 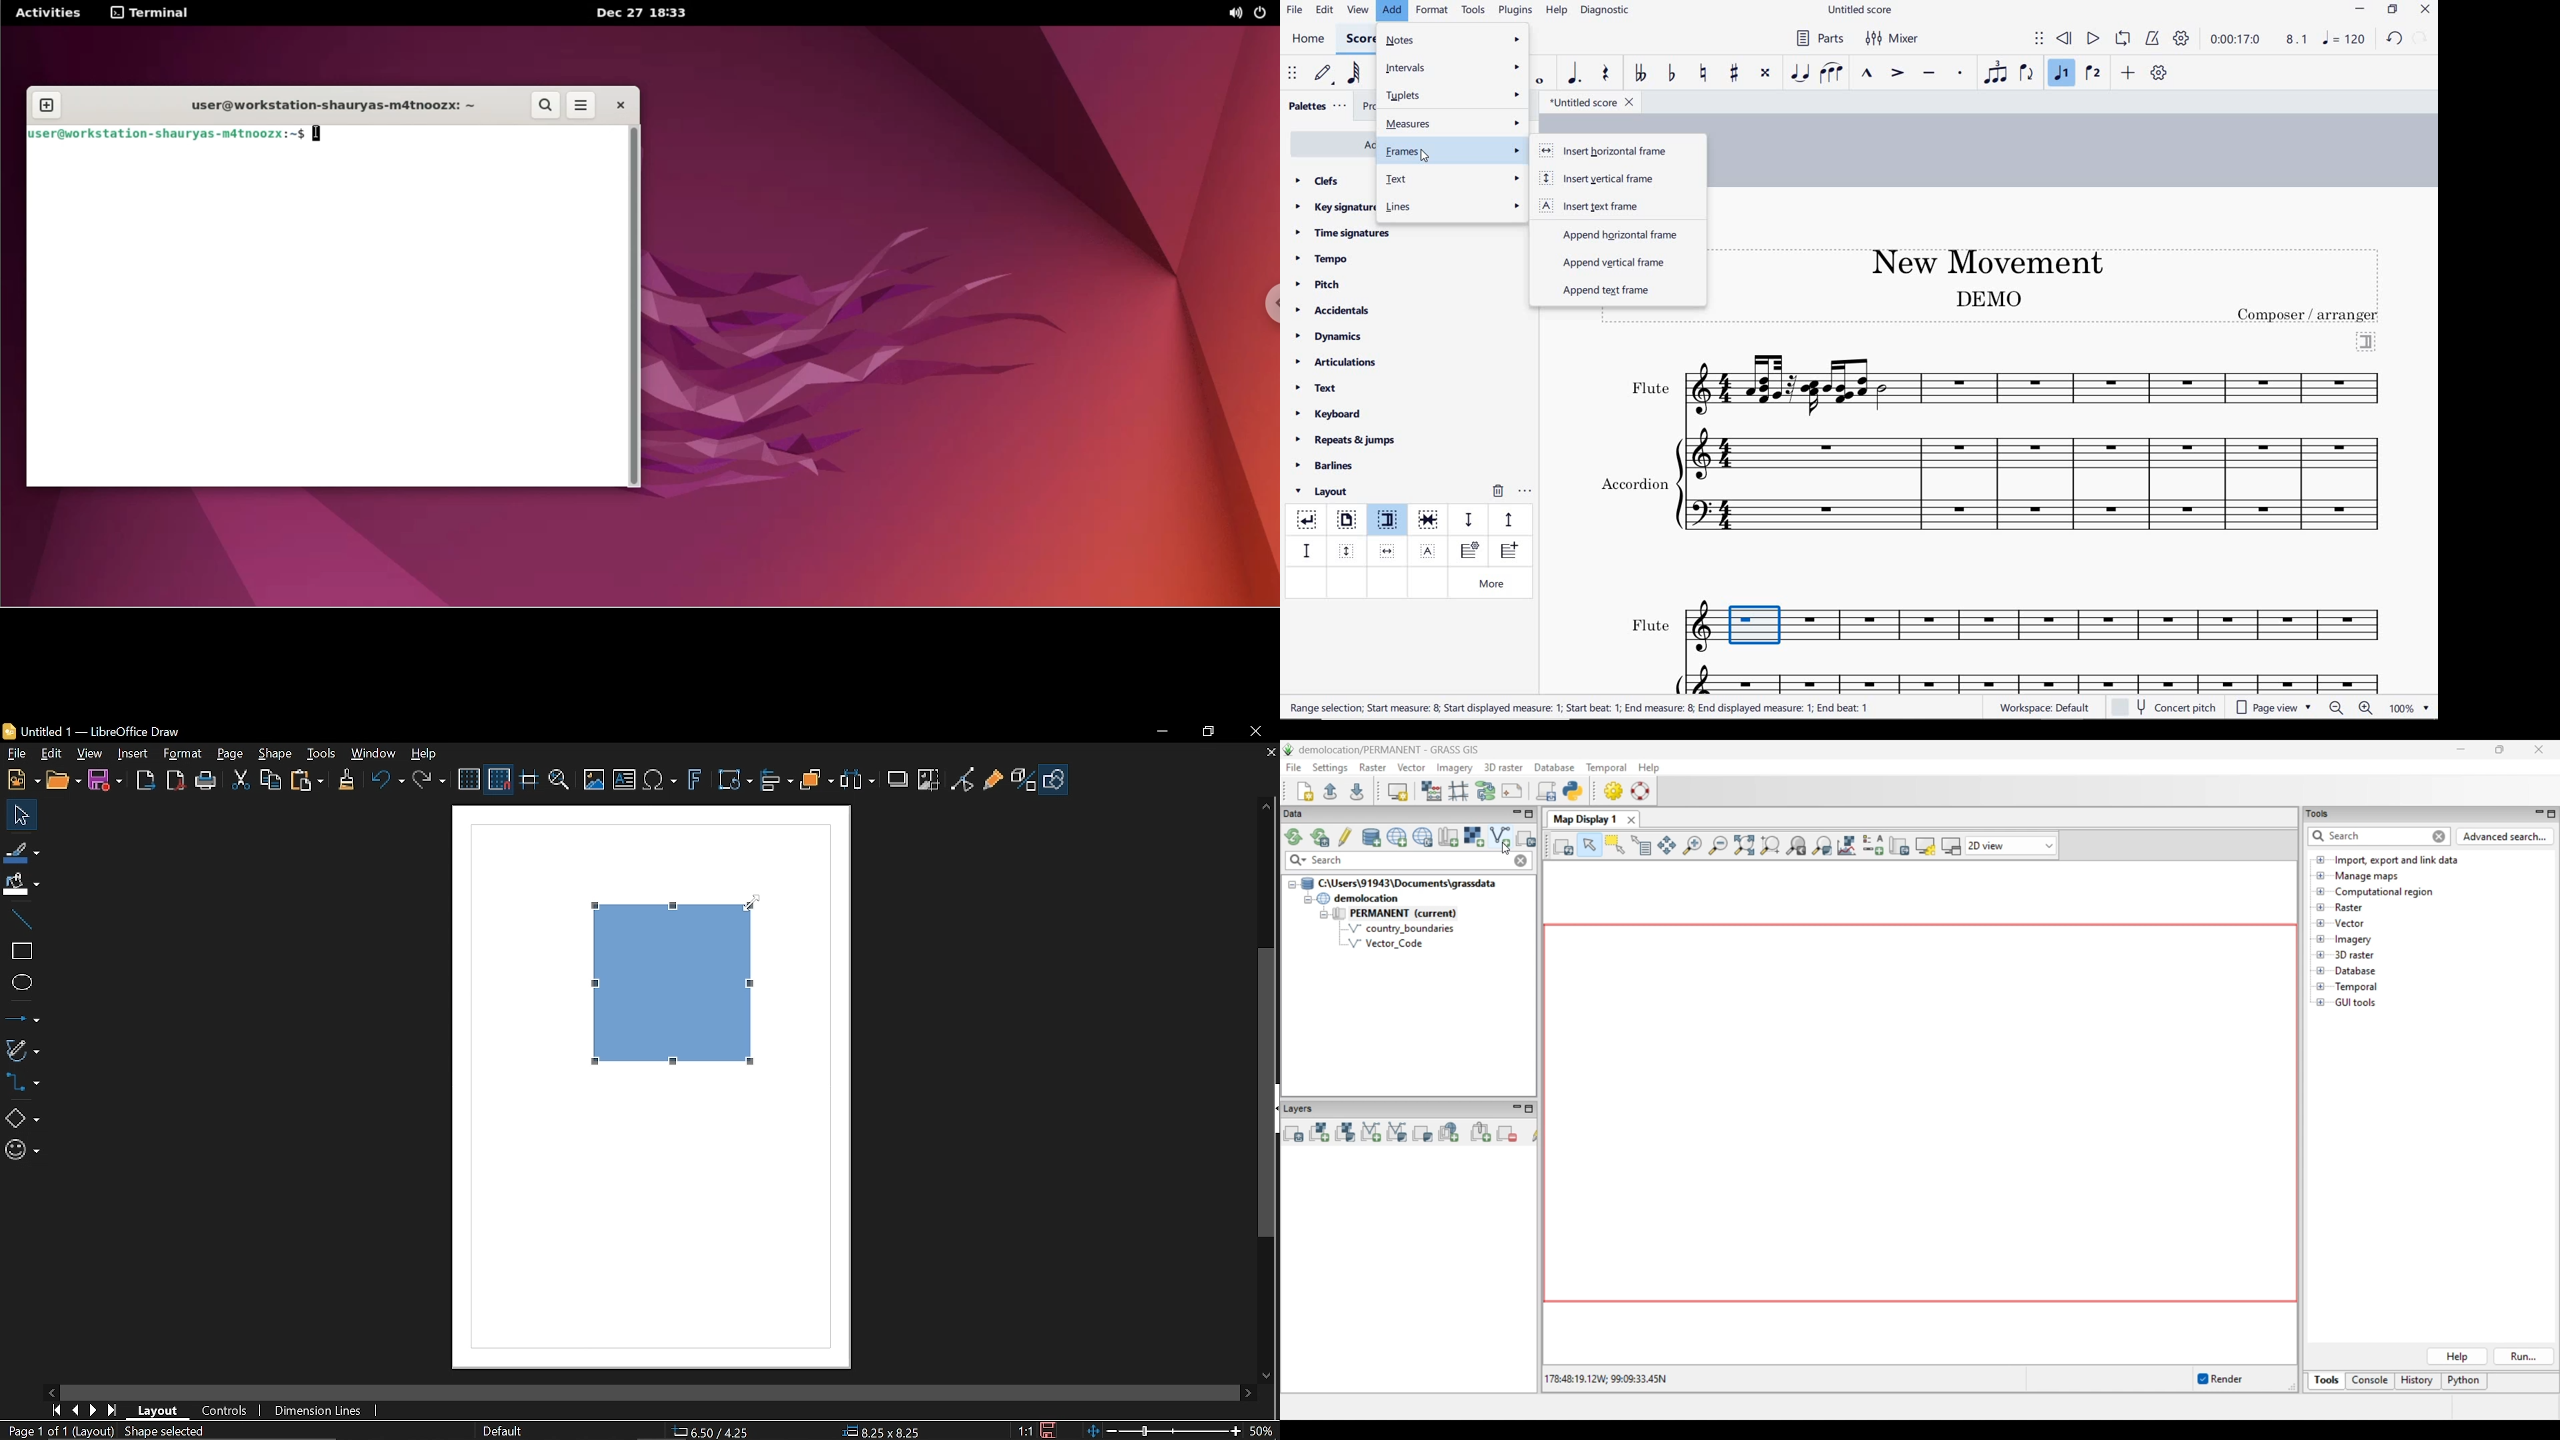 I want to click on tools, so click(x=1474, y=10).